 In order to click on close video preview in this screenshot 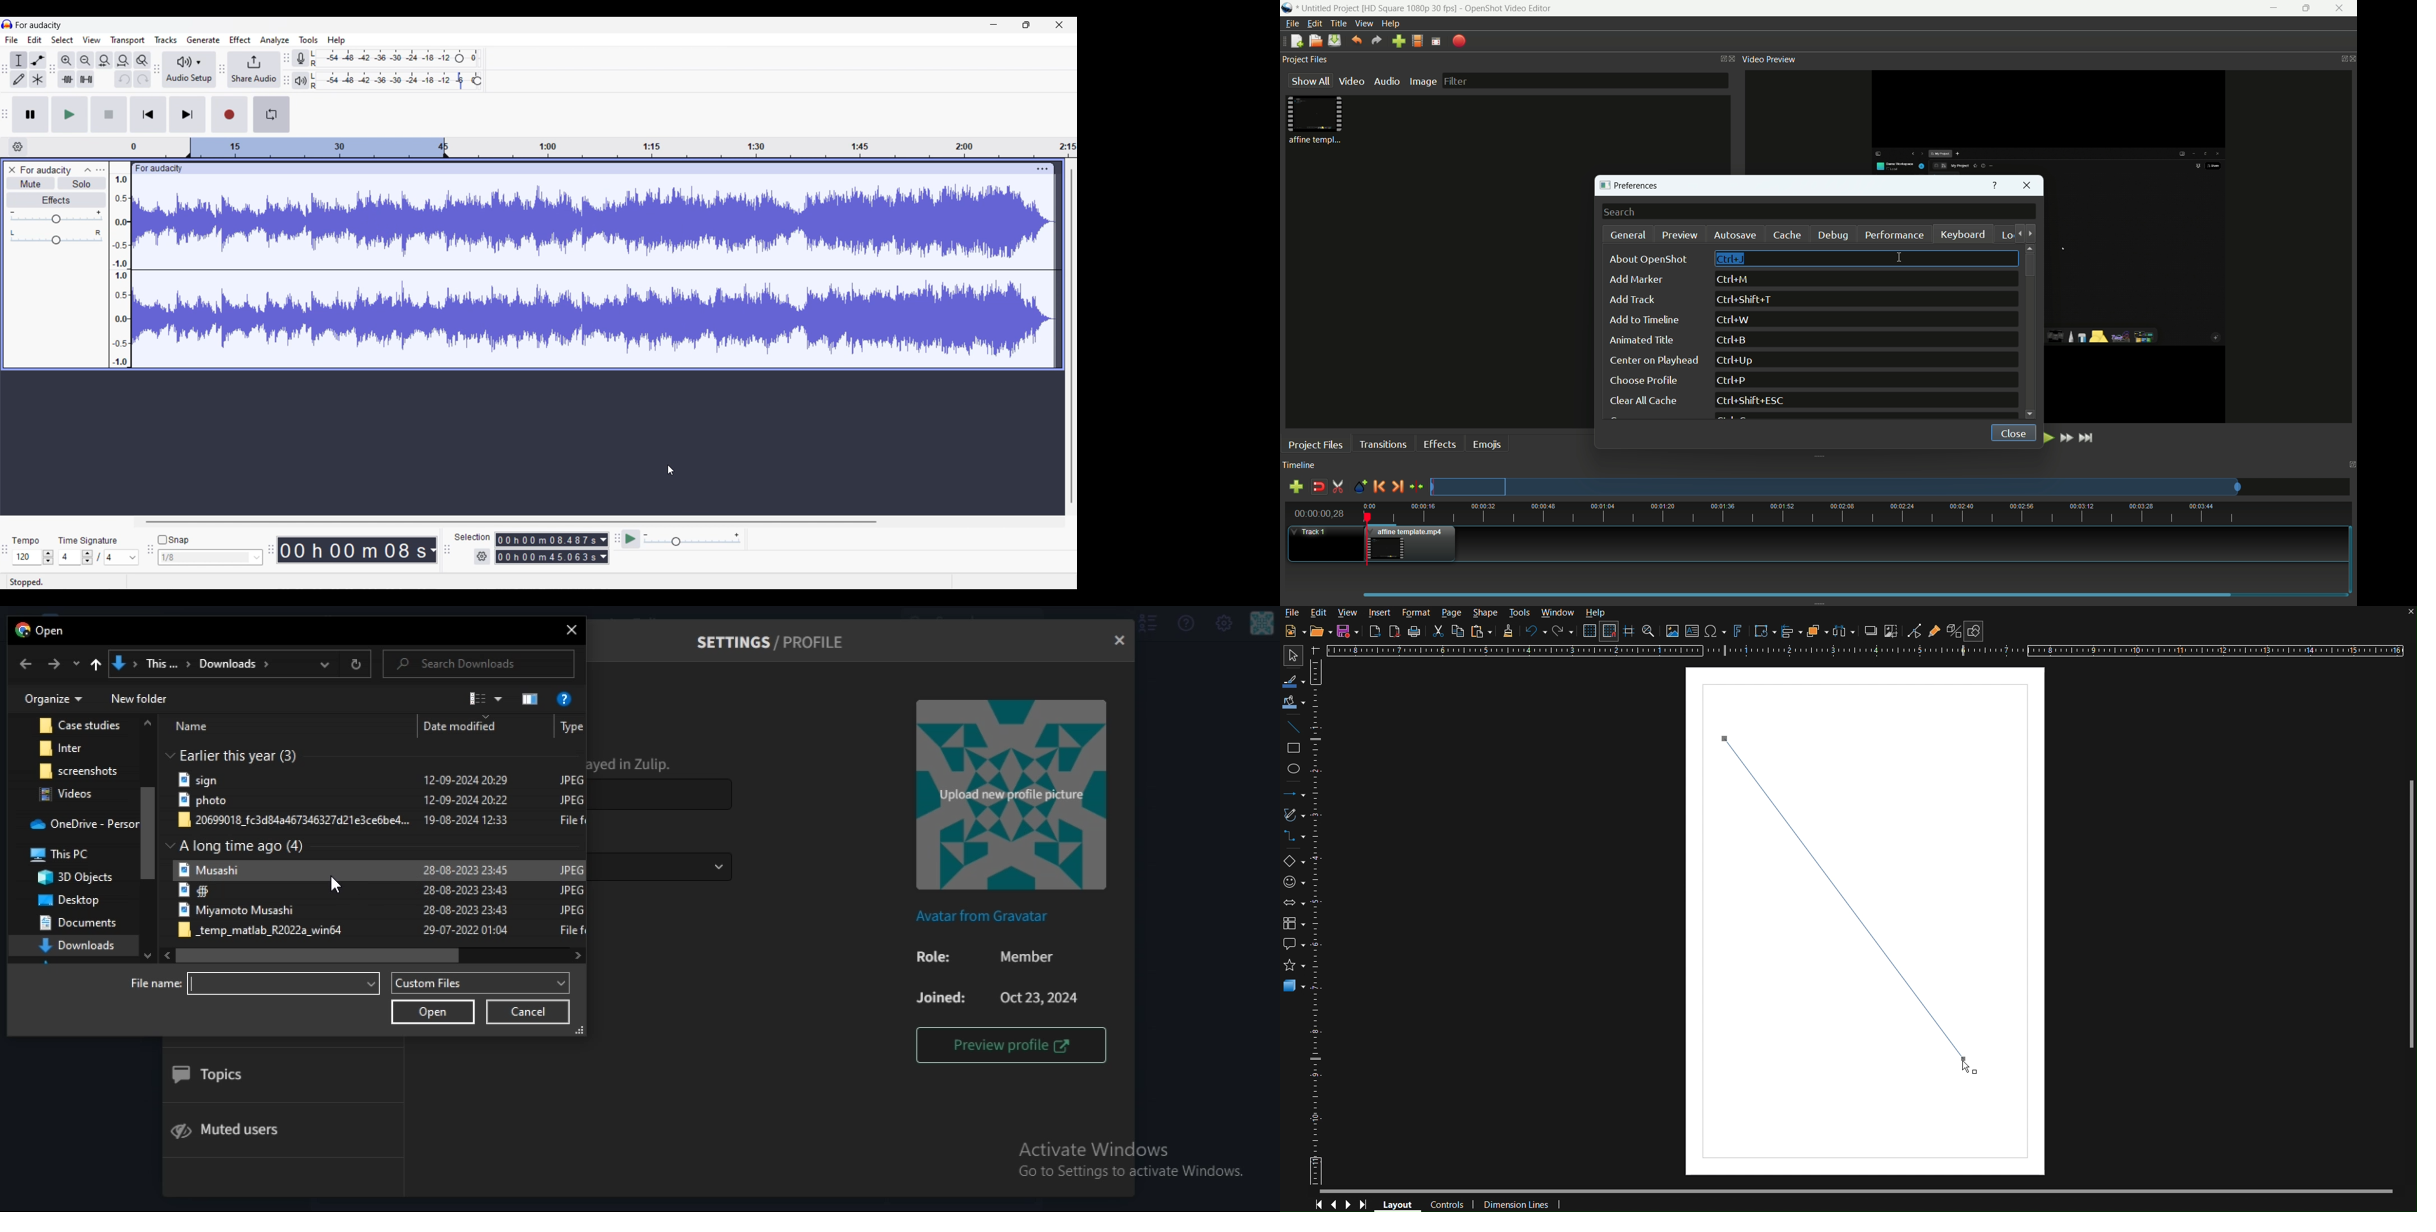, I will do `click(2351, 59)`.